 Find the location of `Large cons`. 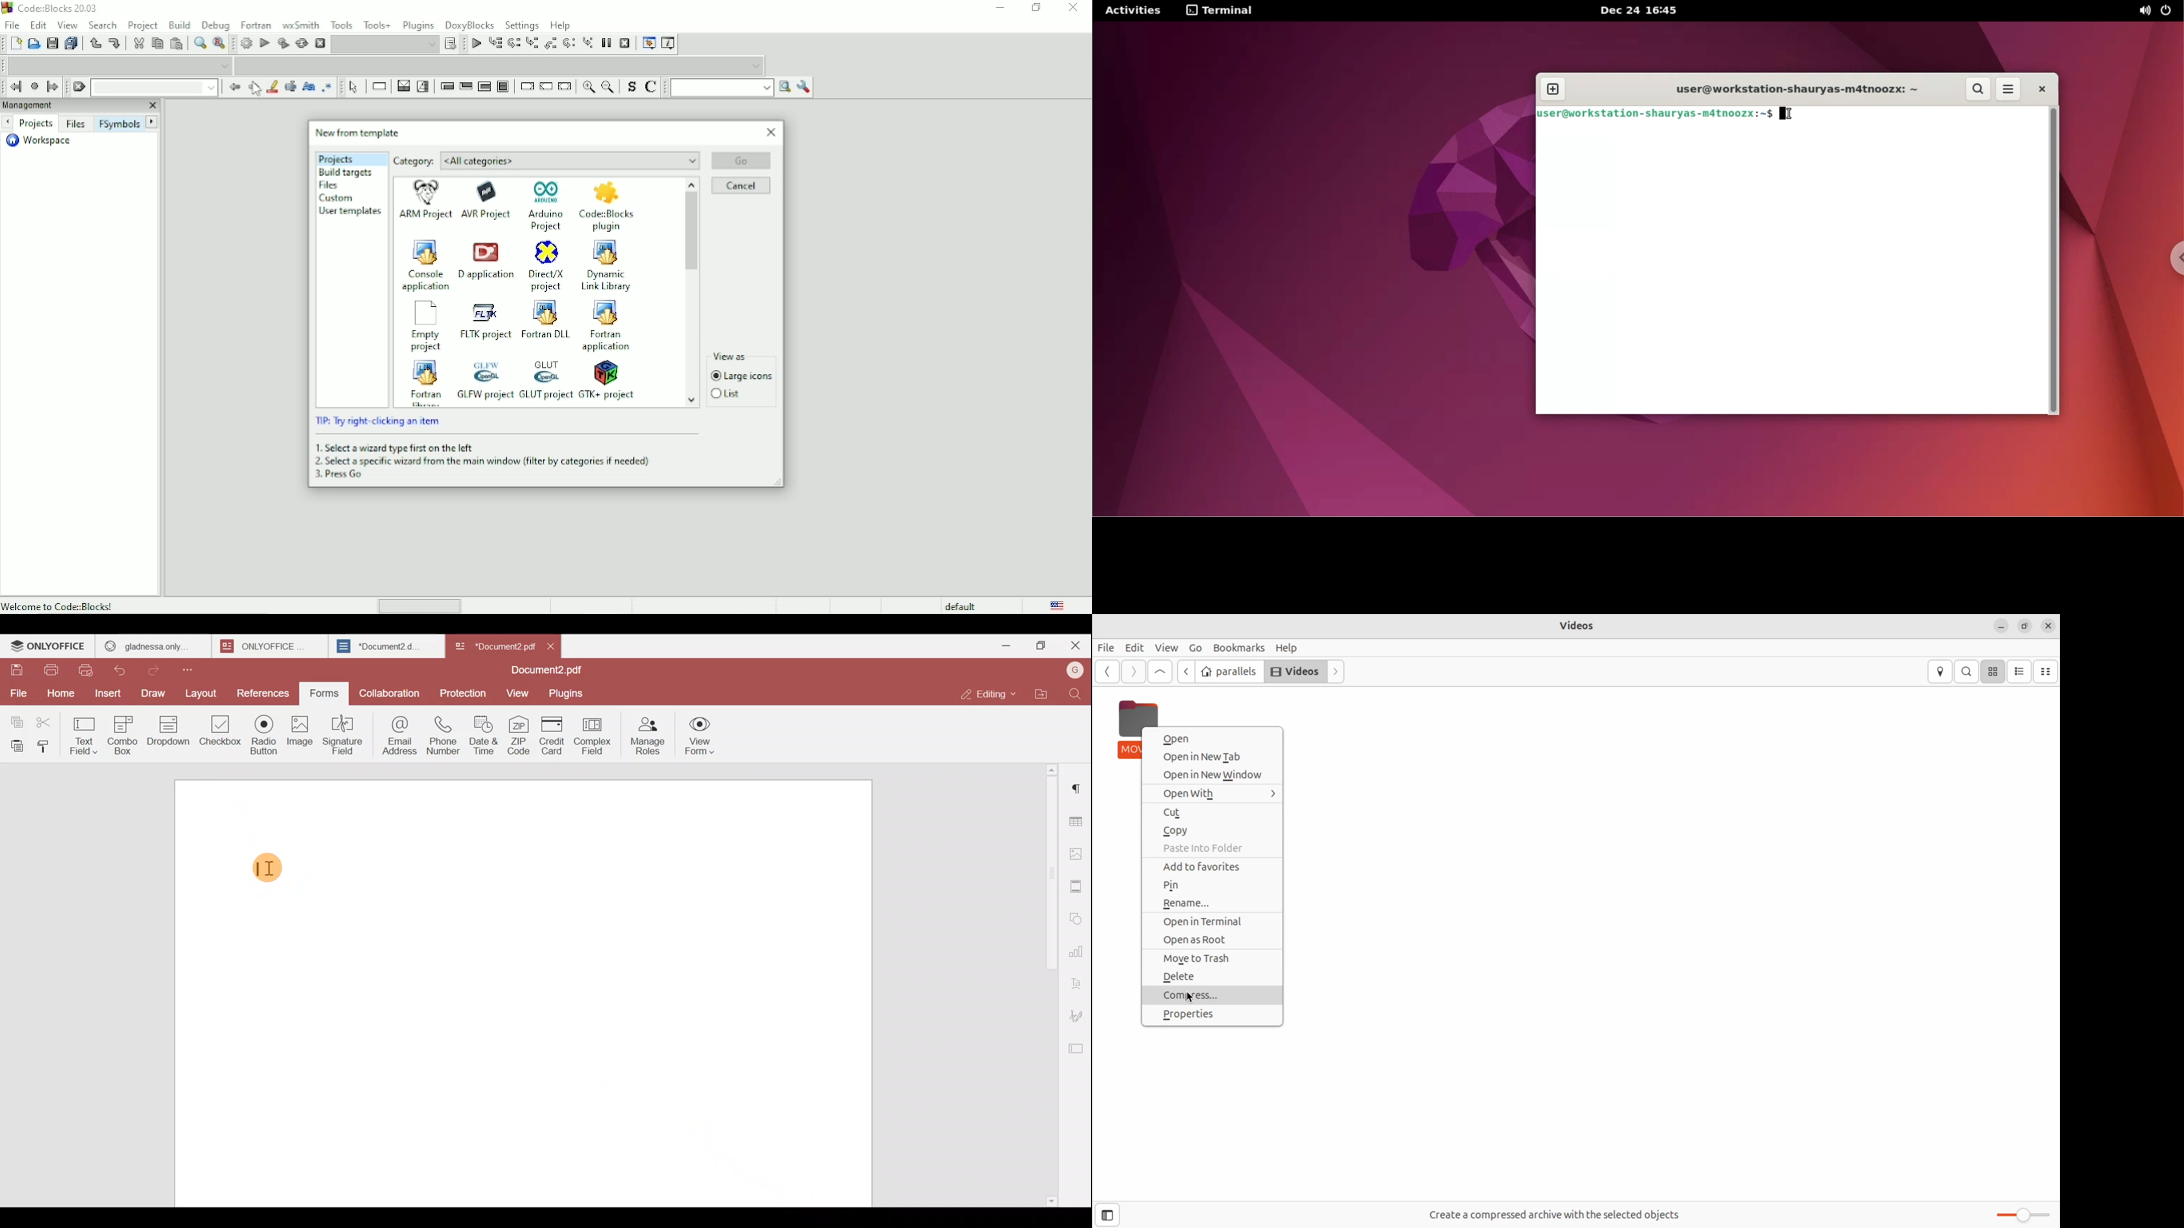

Large cons is located at coordinates (742, 377).